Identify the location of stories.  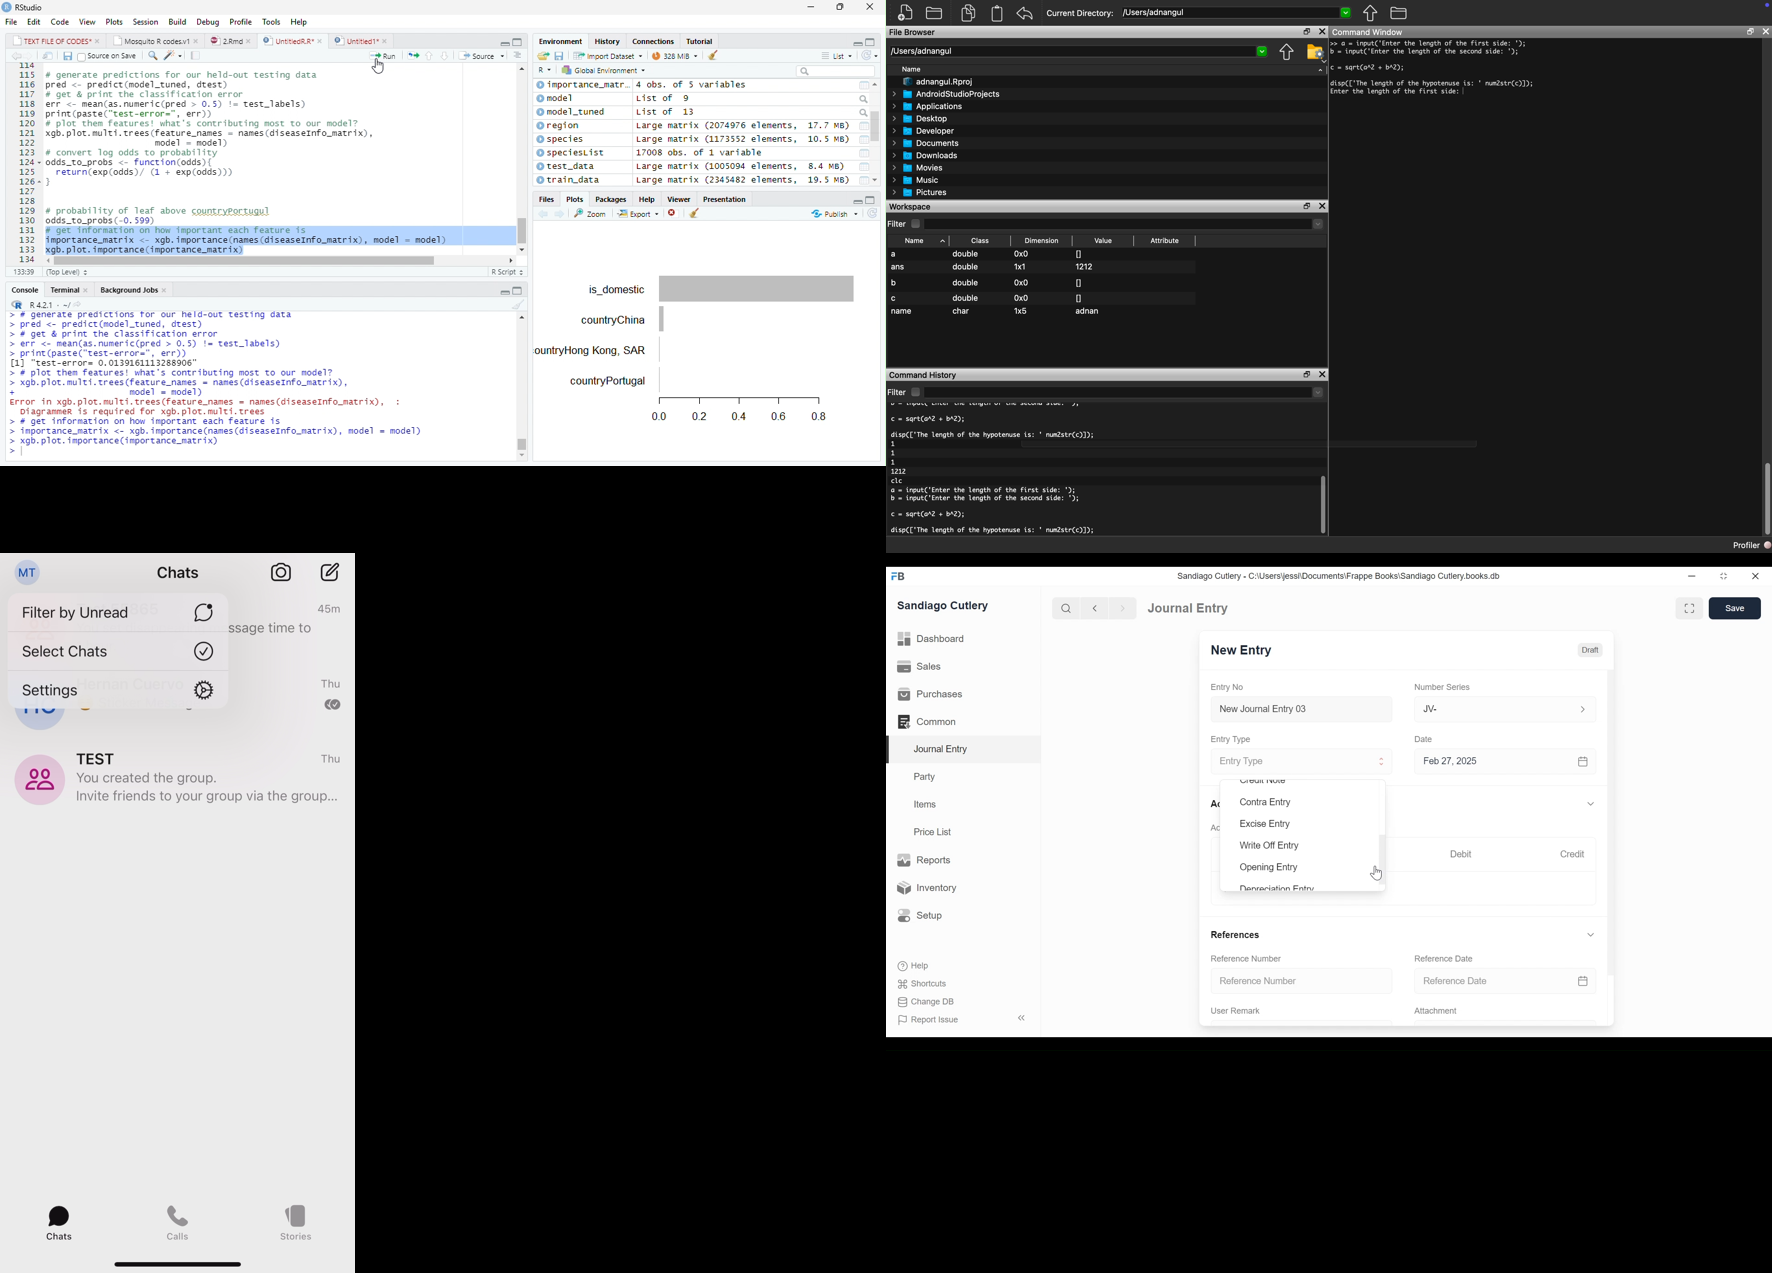
(297, 1222).